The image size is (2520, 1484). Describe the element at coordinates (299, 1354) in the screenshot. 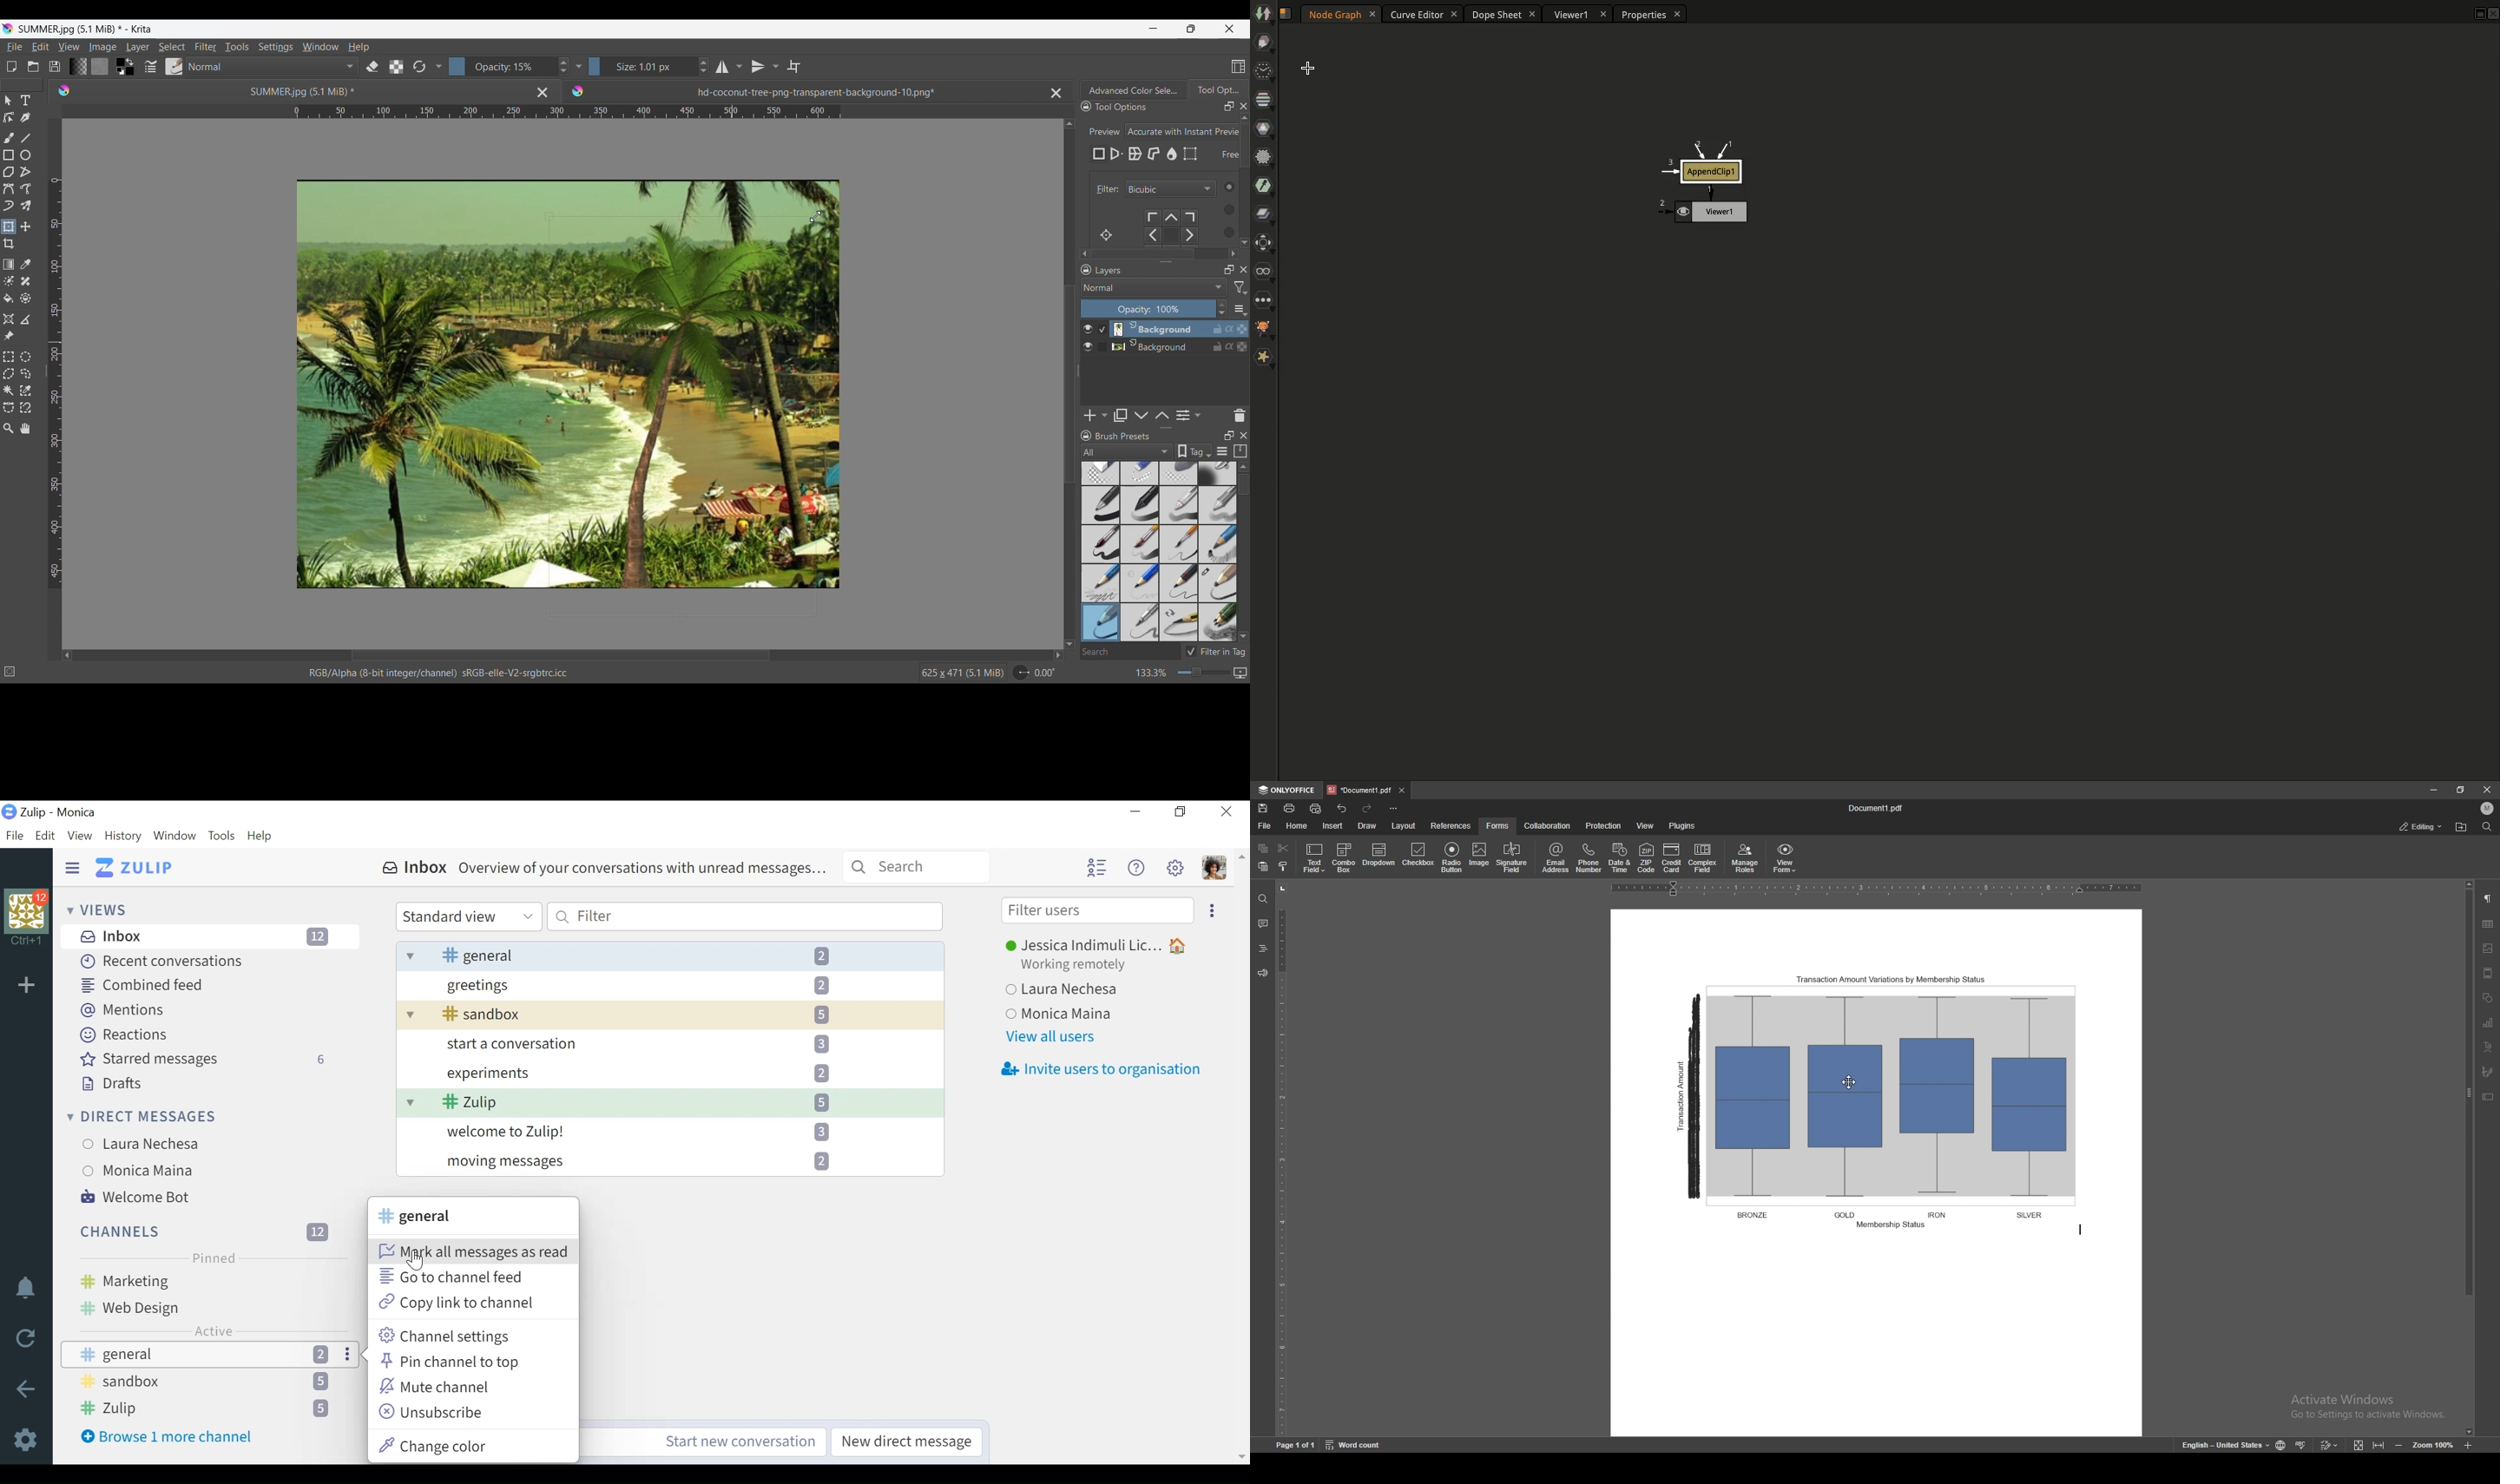

I see `New topic` at that location.